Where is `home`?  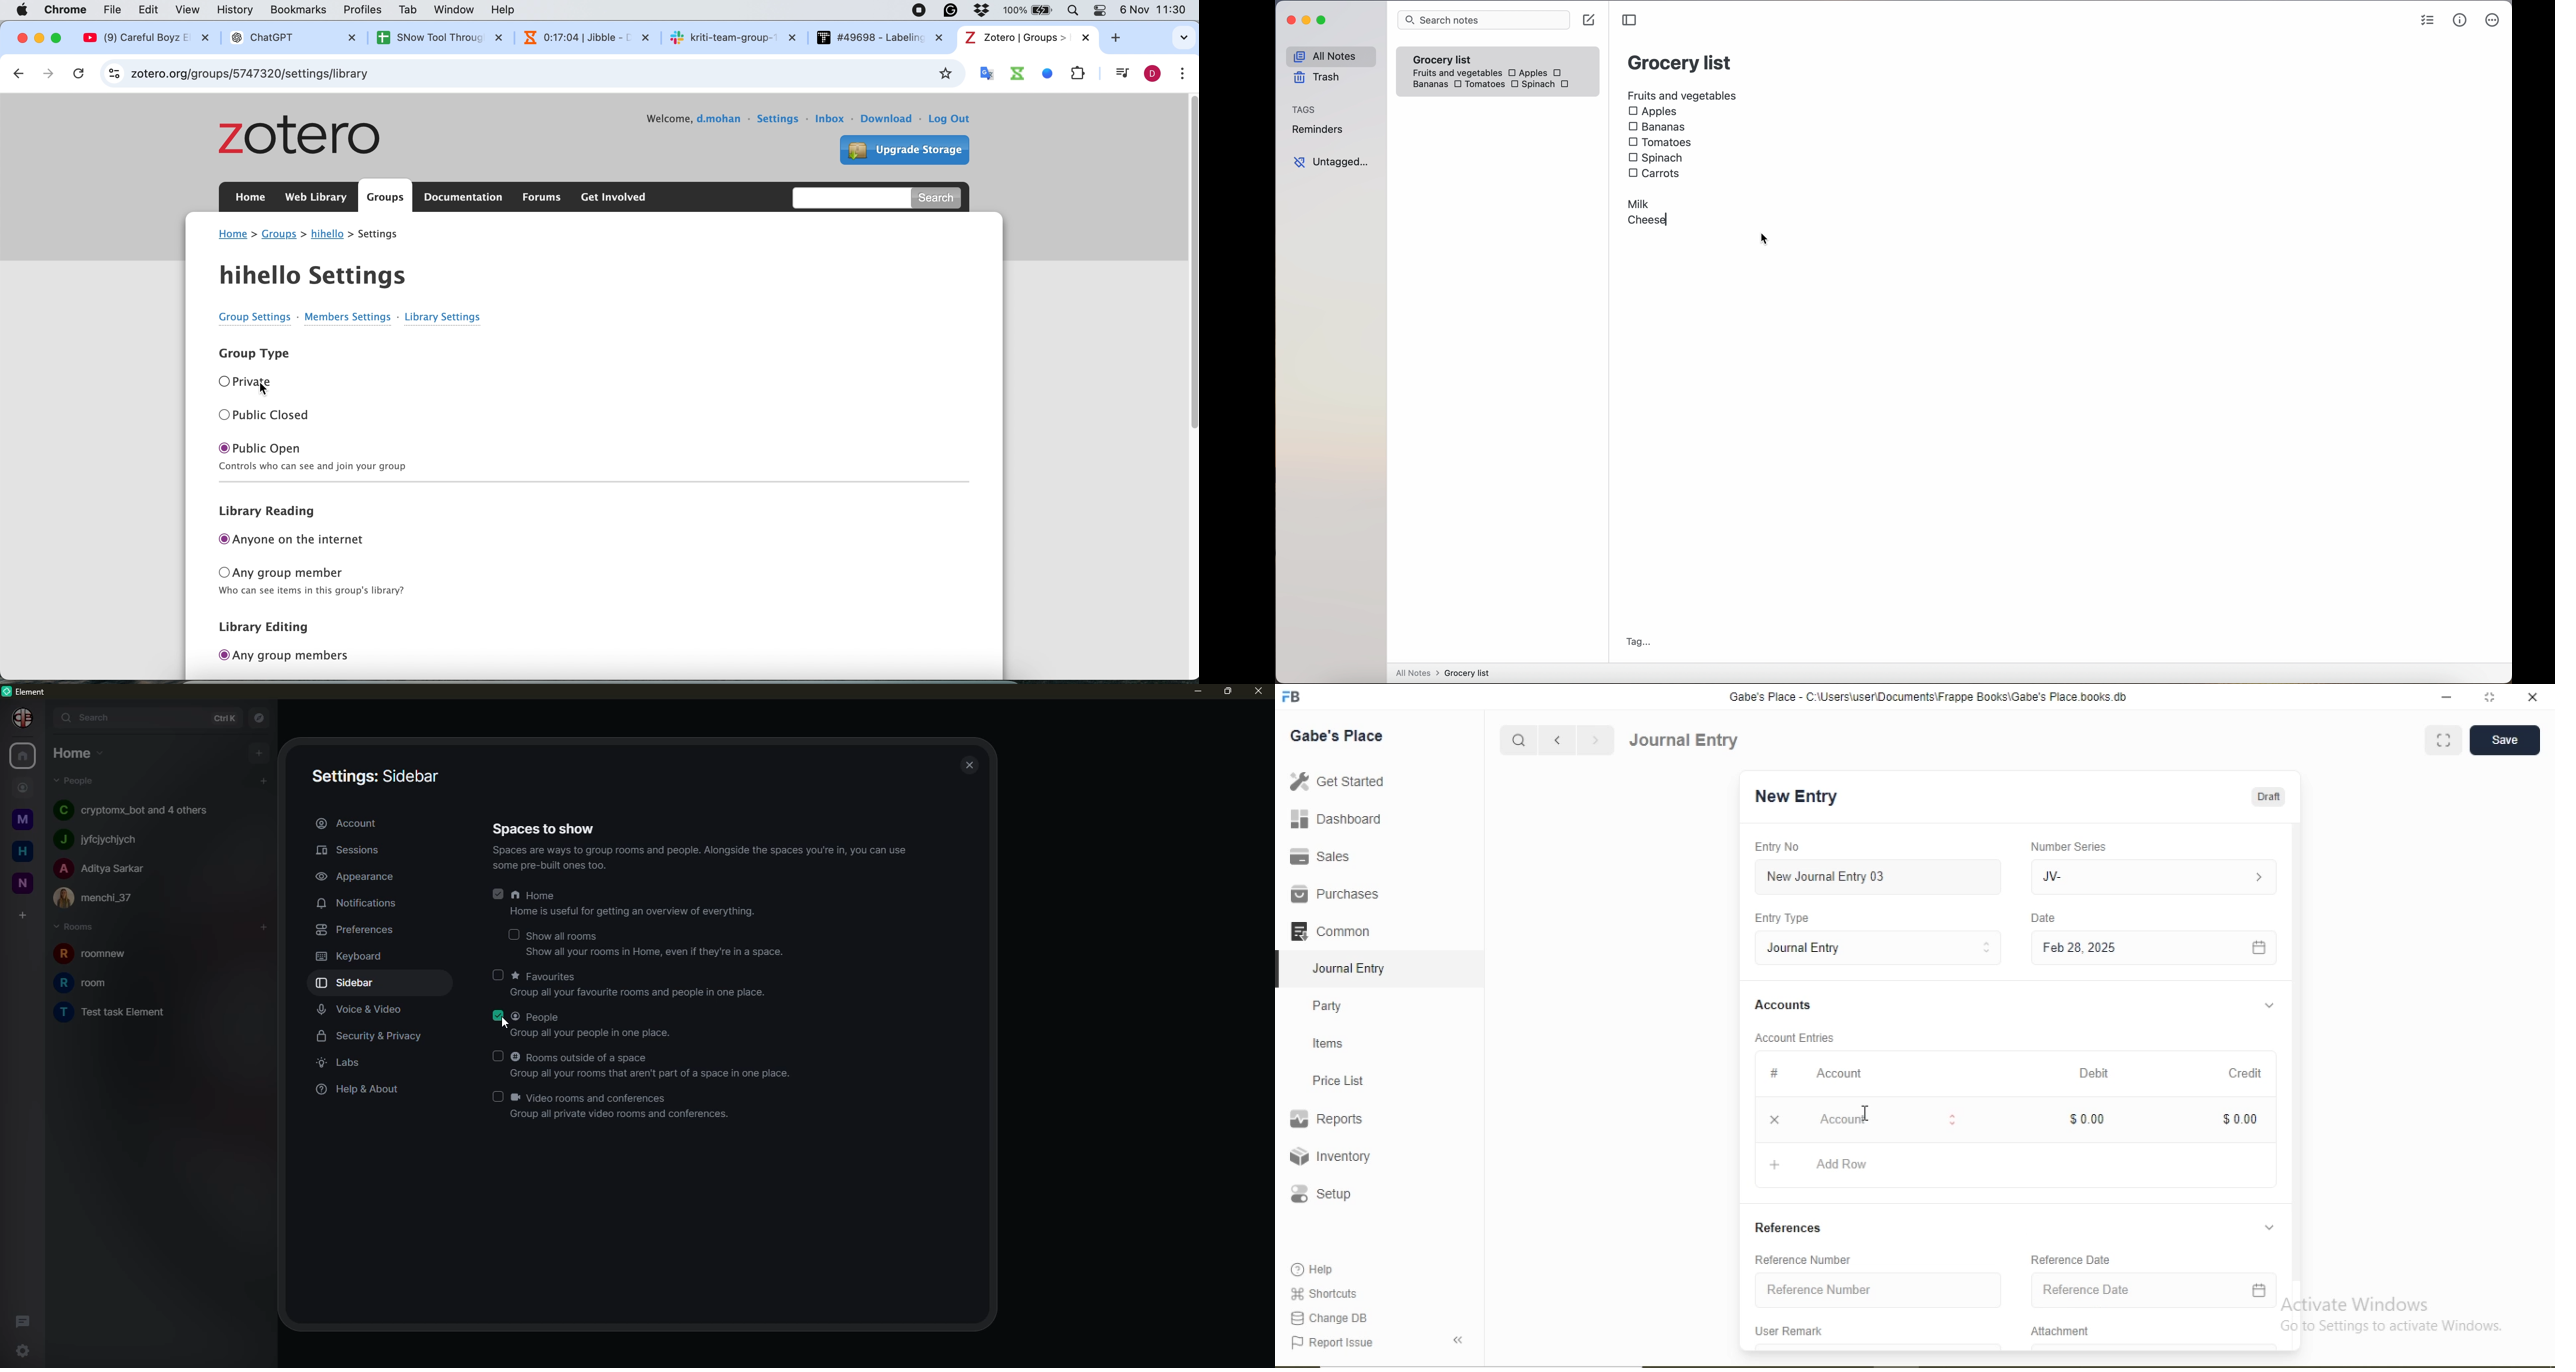 home is located at coordinates (636, 904).